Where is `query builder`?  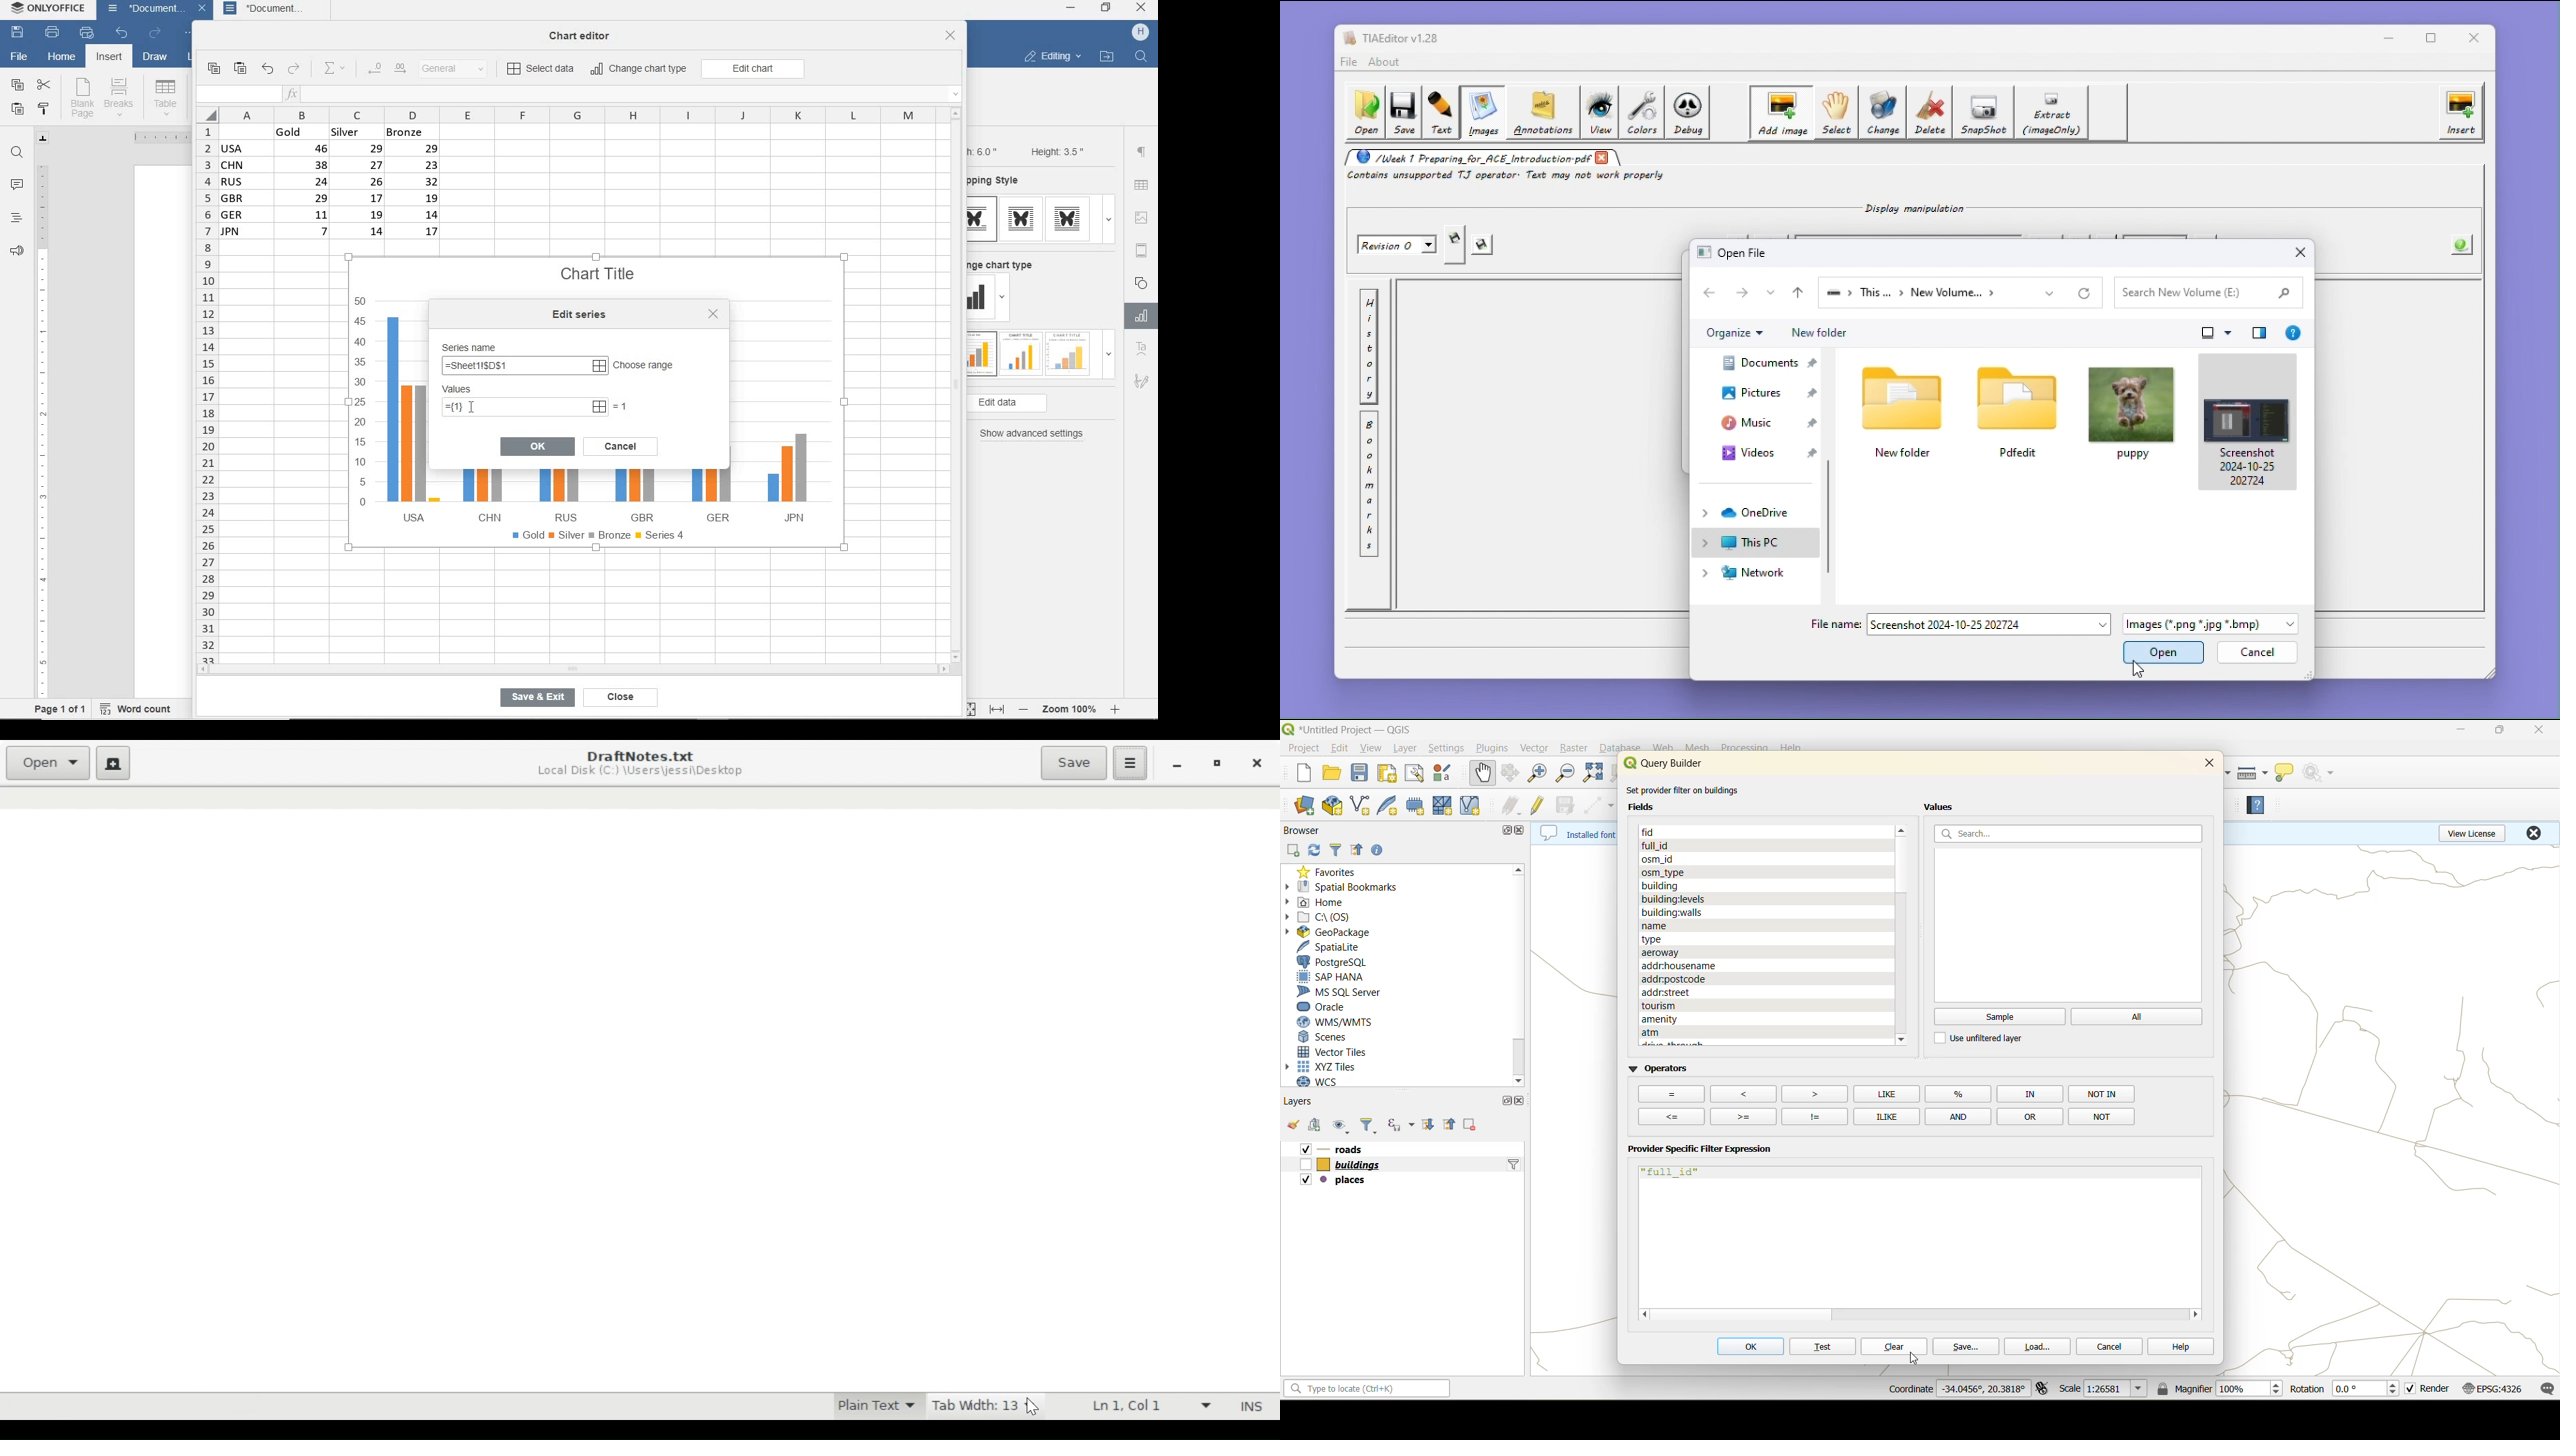 query builder is located at coordinates (1671, 763).